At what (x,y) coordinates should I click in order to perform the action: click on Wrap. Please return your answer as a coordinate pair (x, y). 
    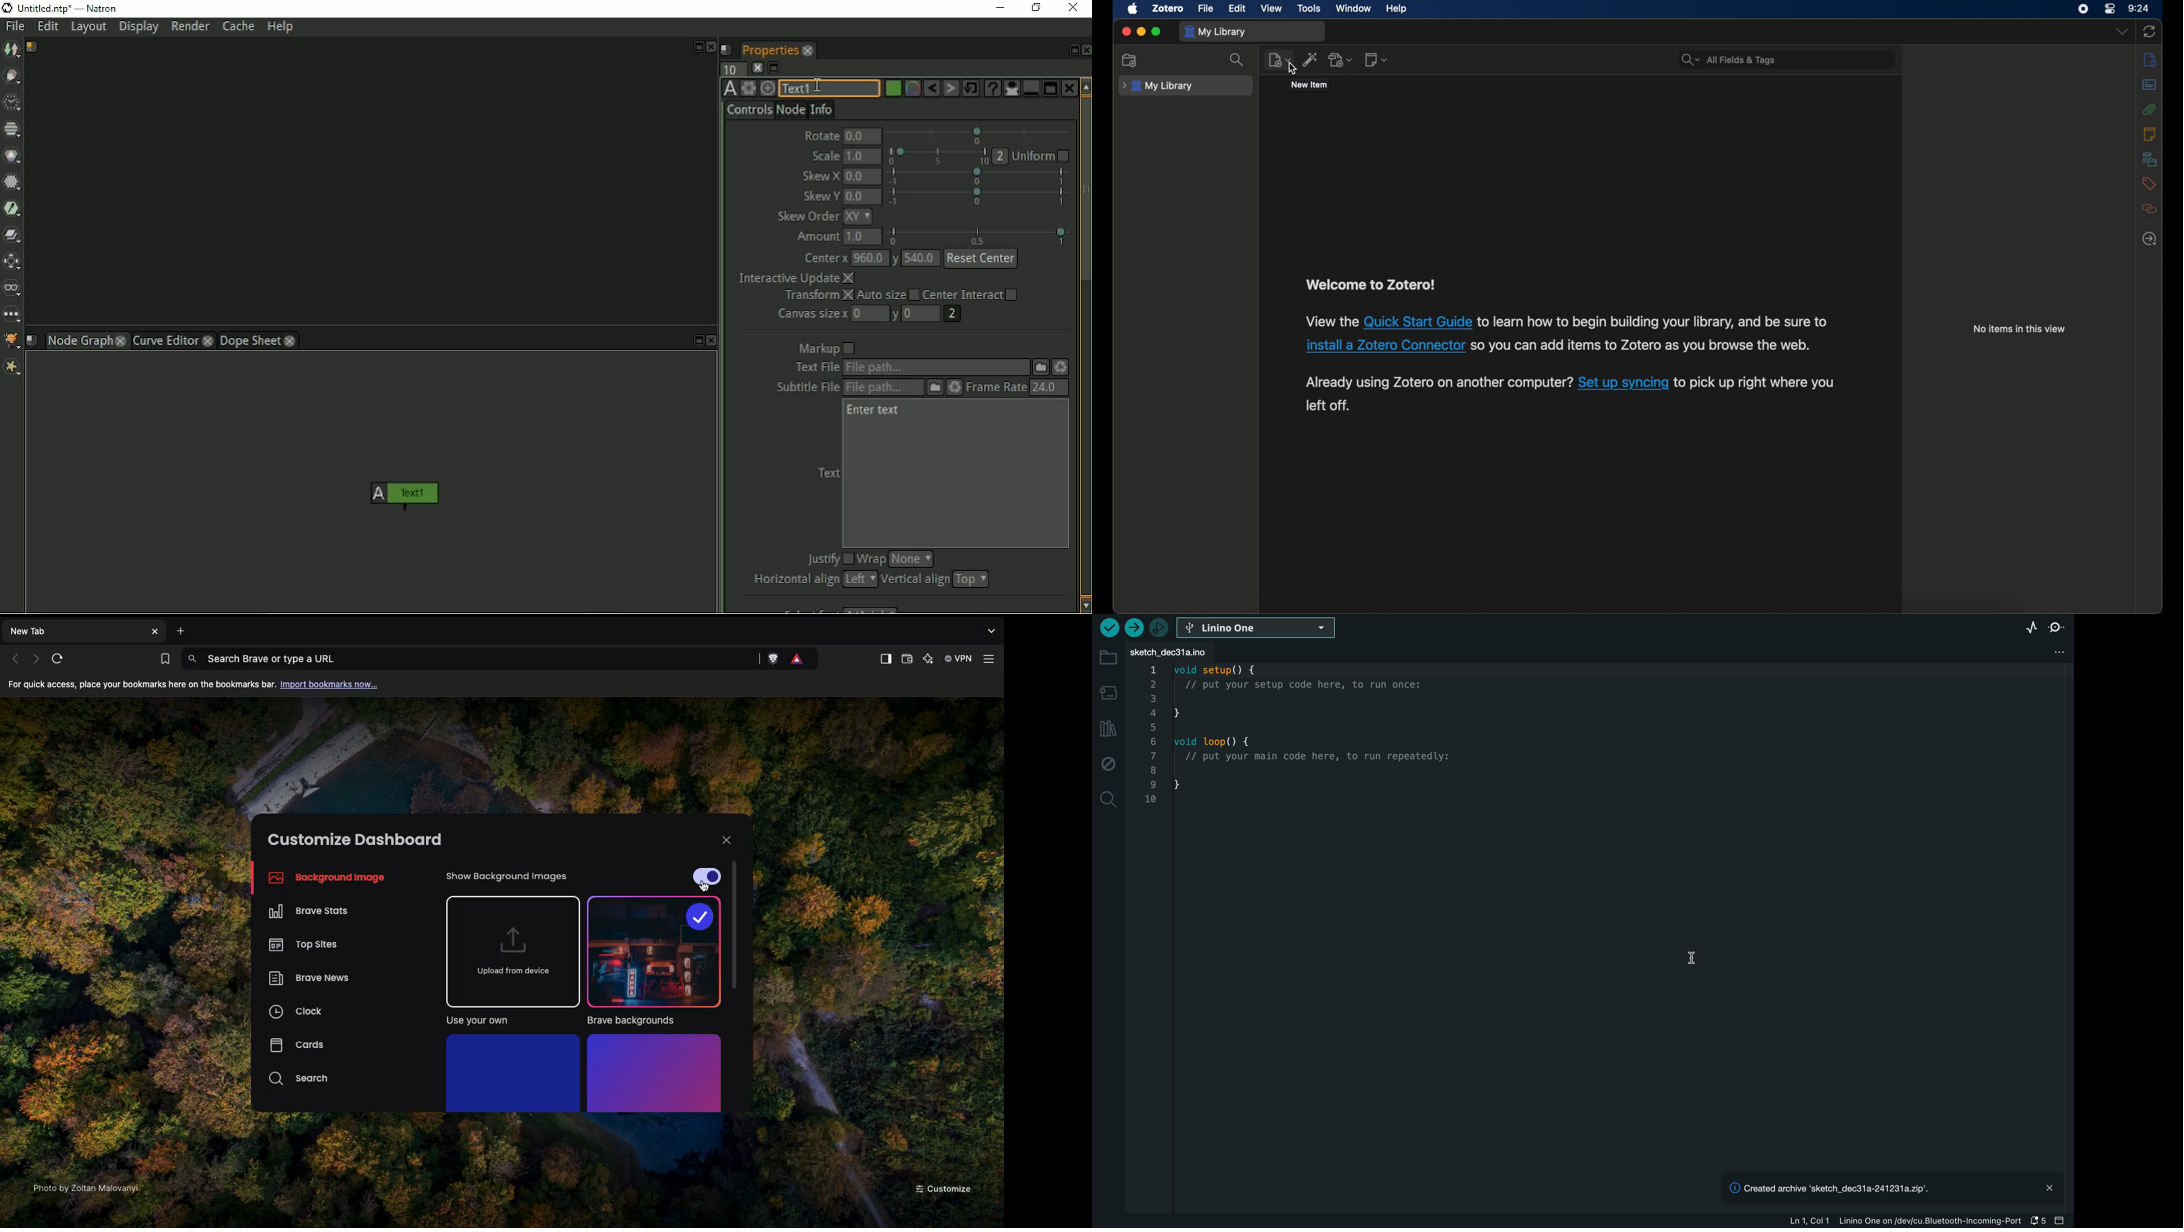
    Looking at the image, I should click on (871, 559).